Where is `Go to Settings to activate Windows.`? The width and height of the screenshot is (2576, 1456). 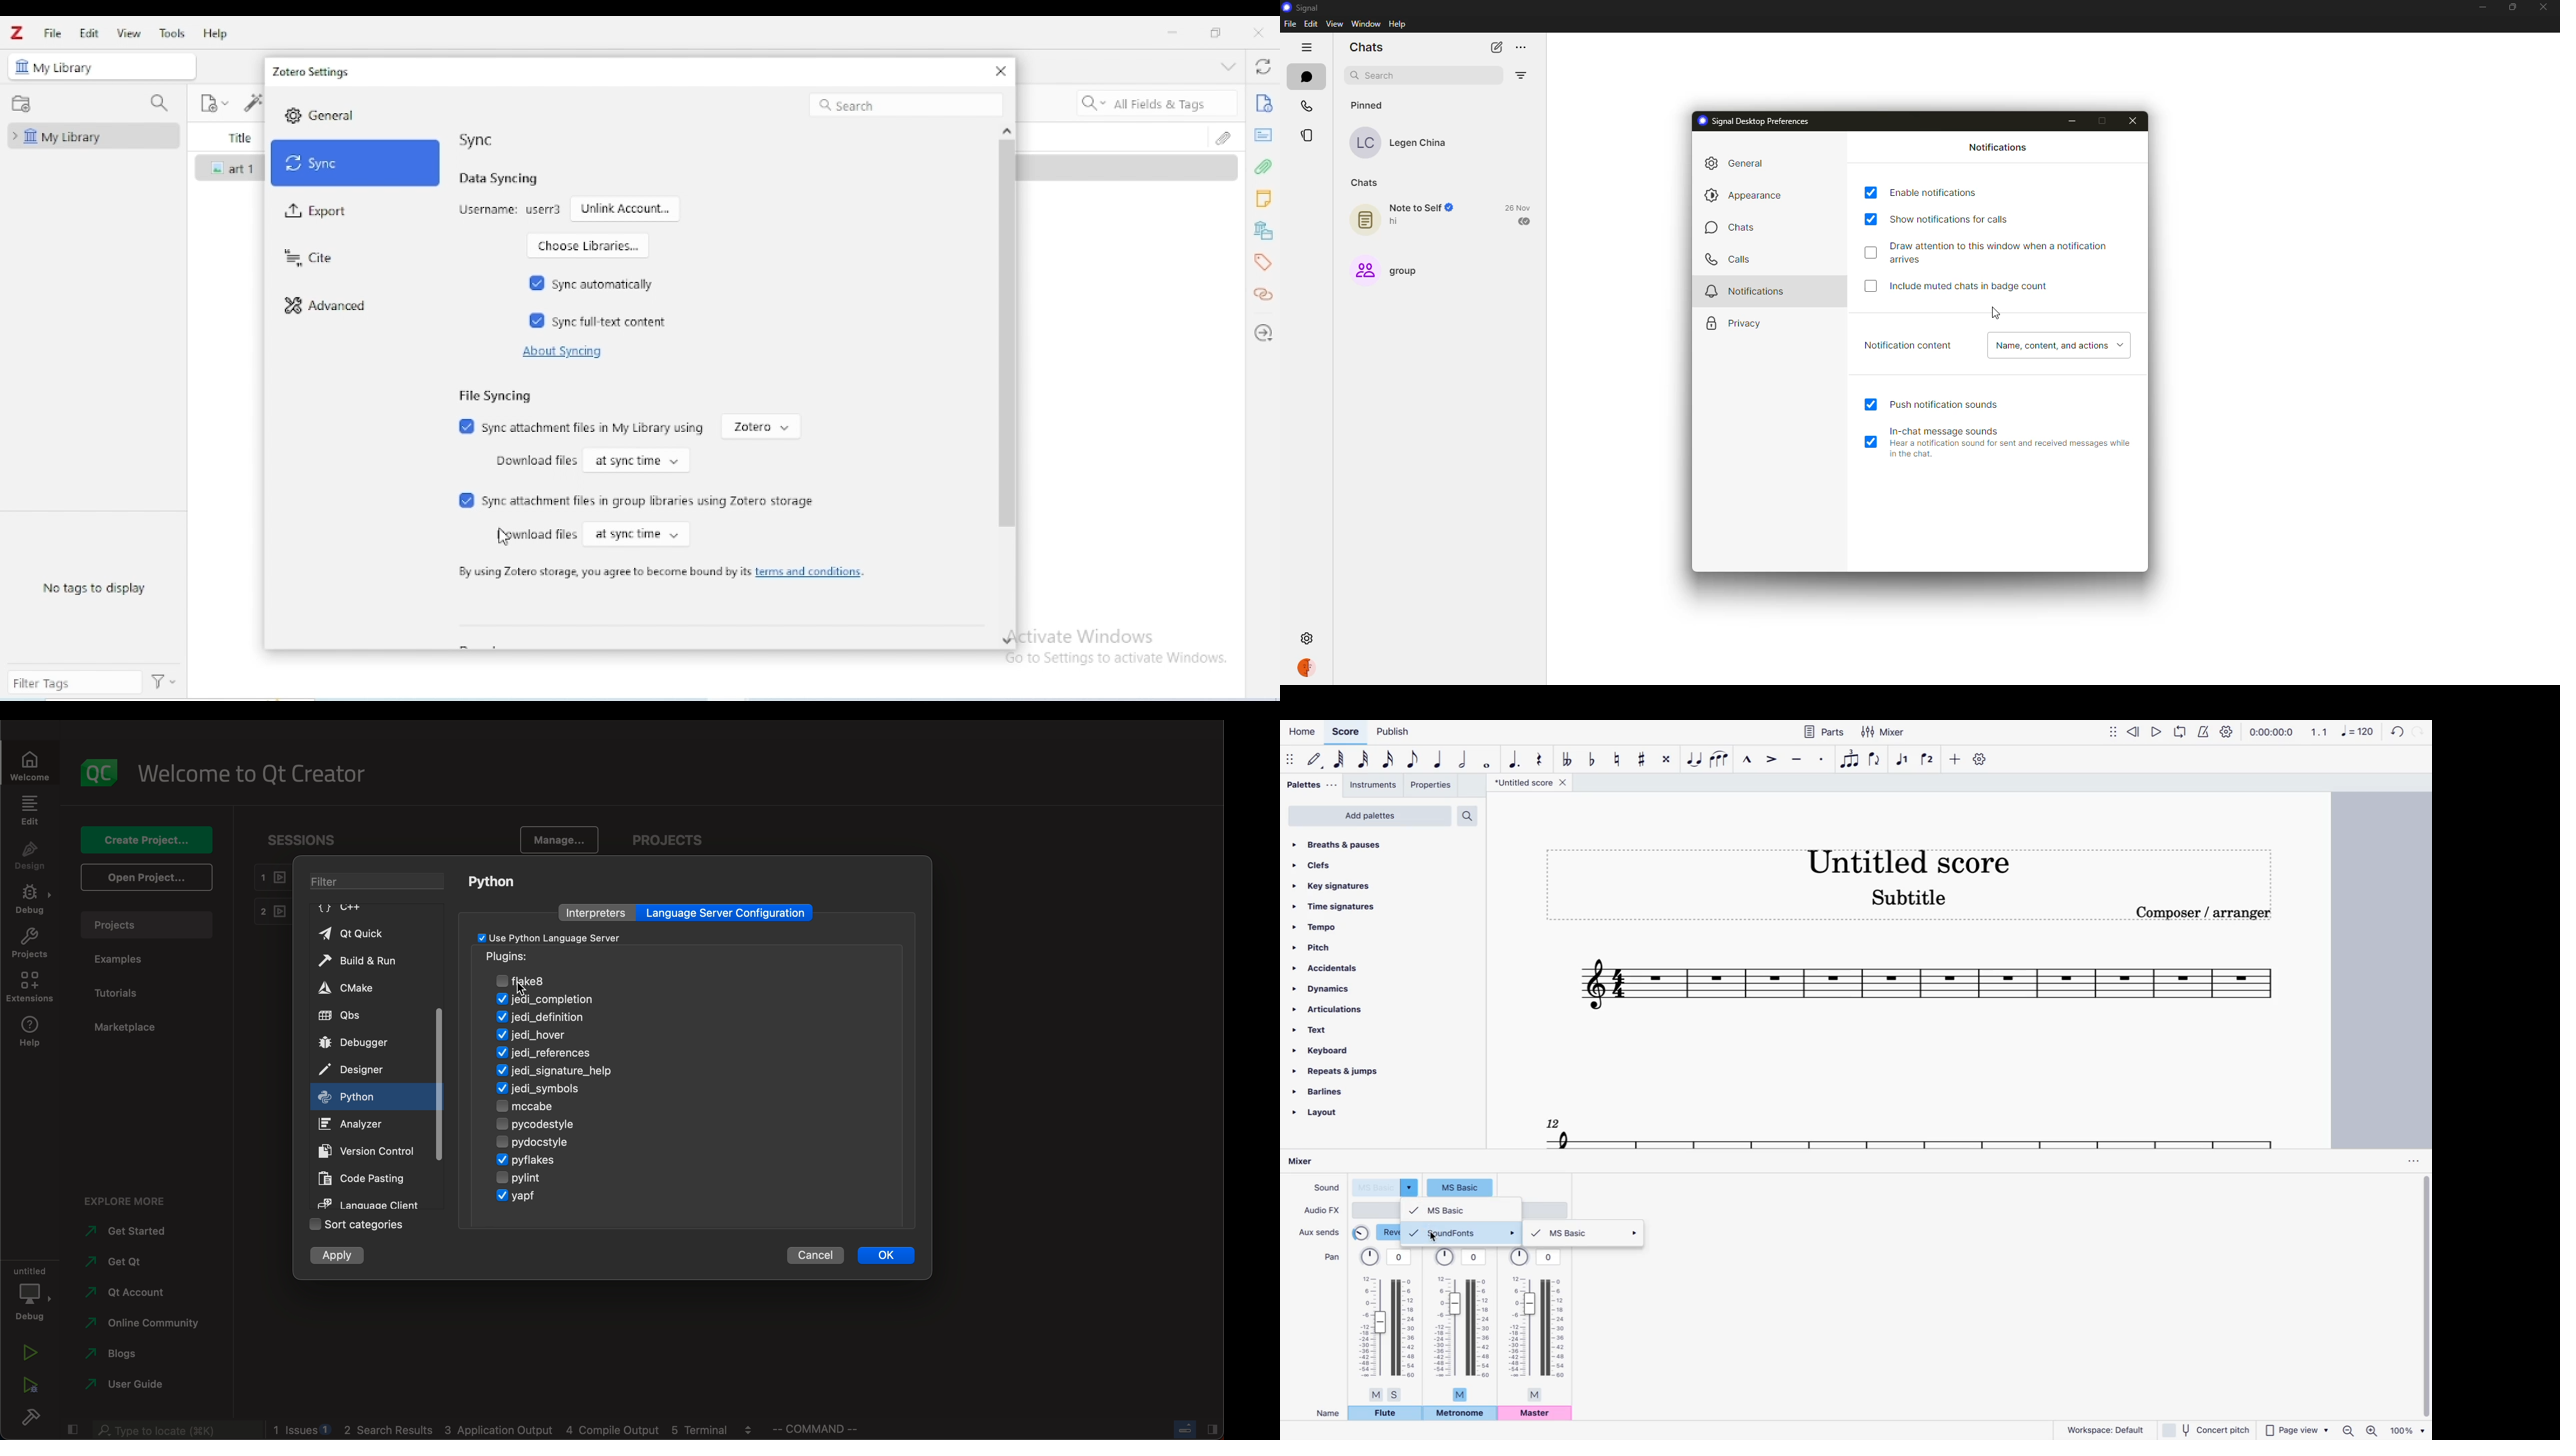 Go to Settings to activate Windows. is located at coordinates (1120, 658).